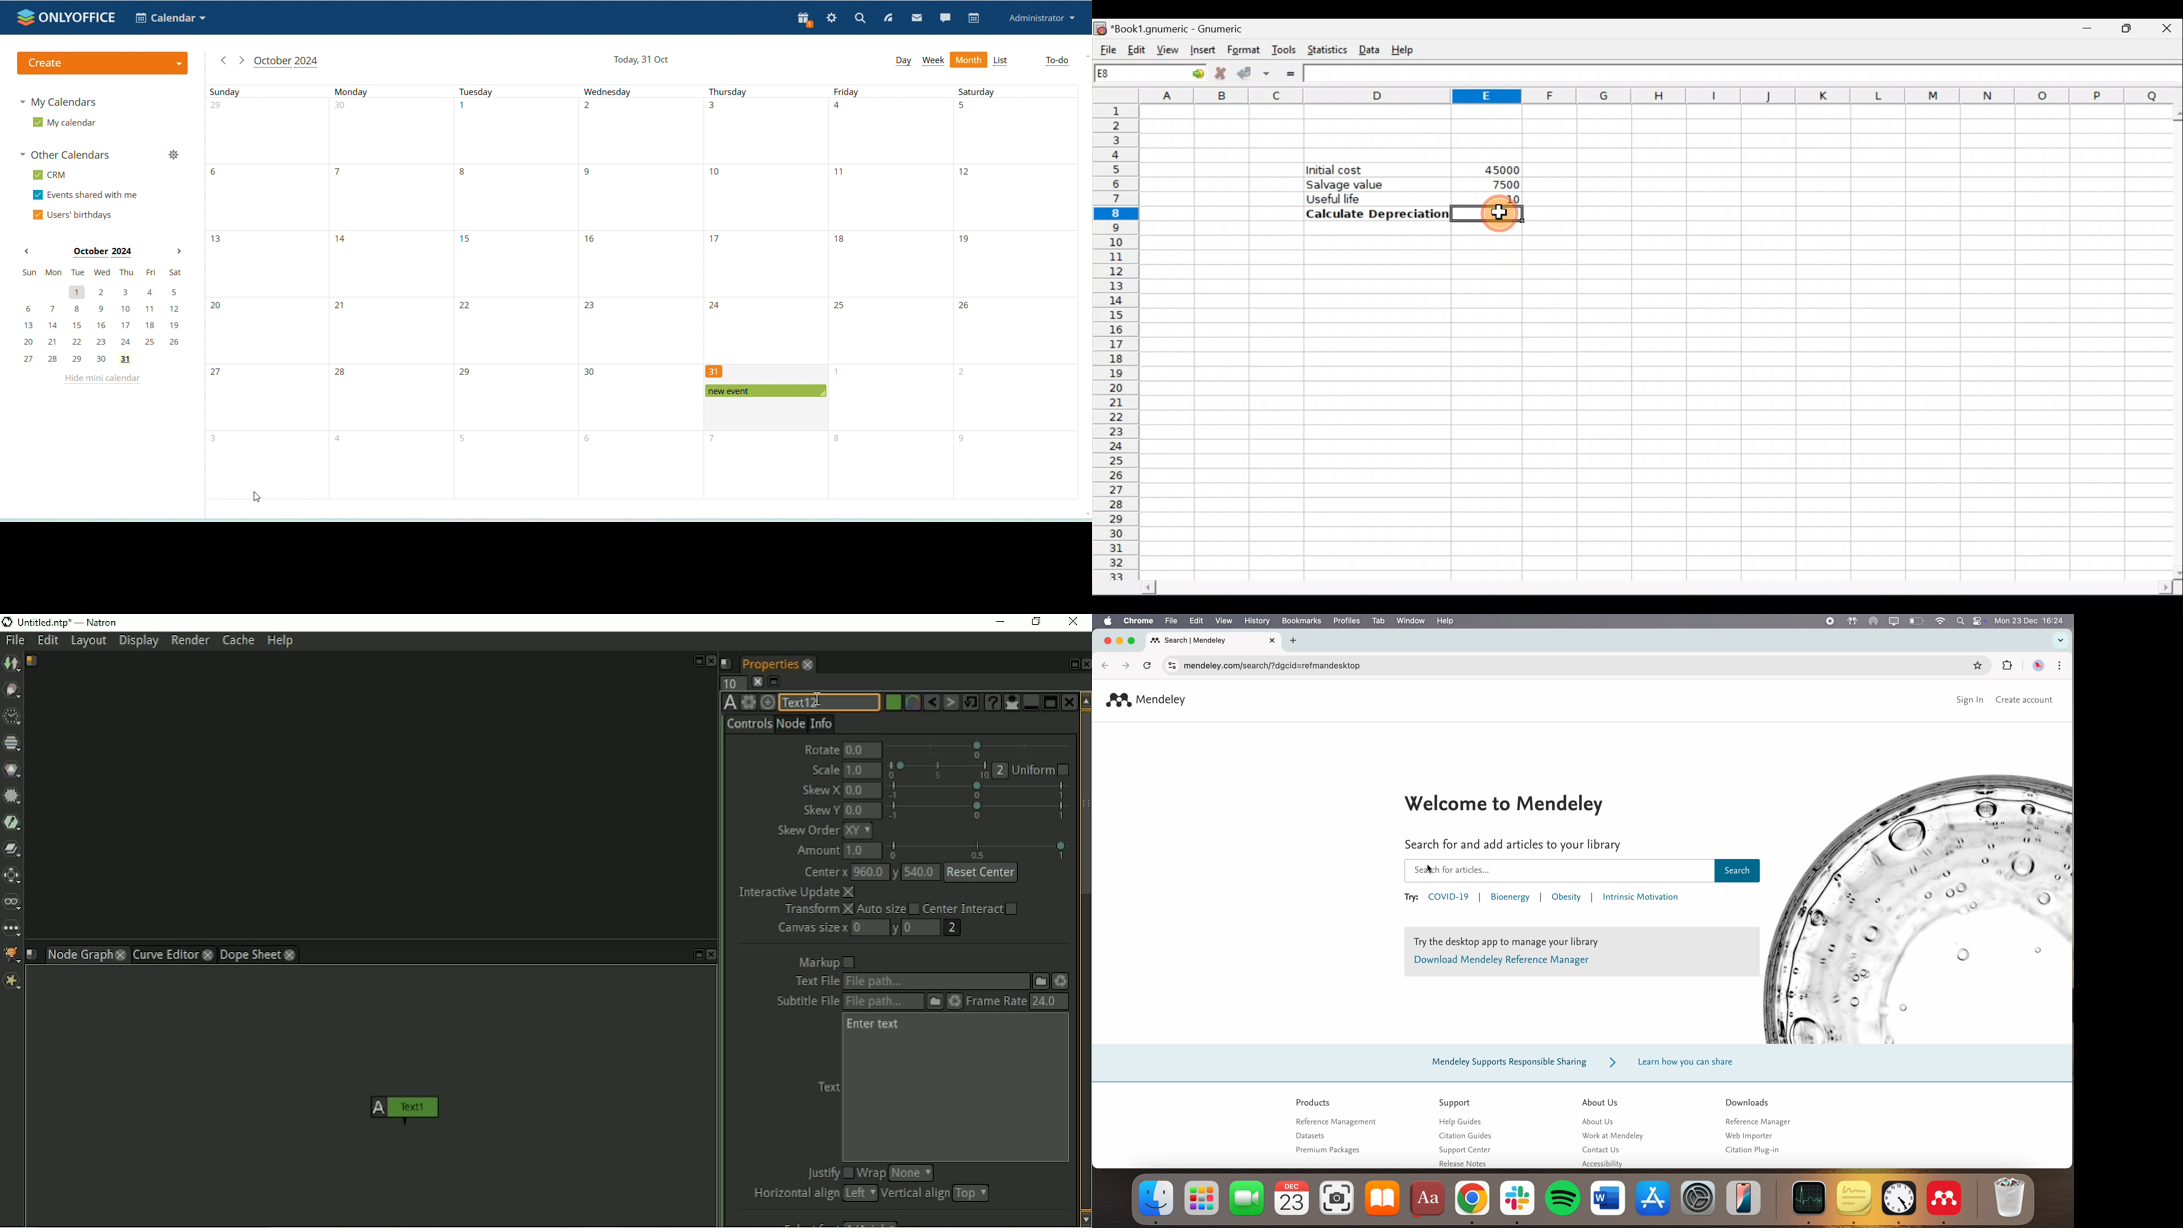 The width and height of the screenshot is (2184, 1232). I want to click on datasets, so click(1310, 1136).